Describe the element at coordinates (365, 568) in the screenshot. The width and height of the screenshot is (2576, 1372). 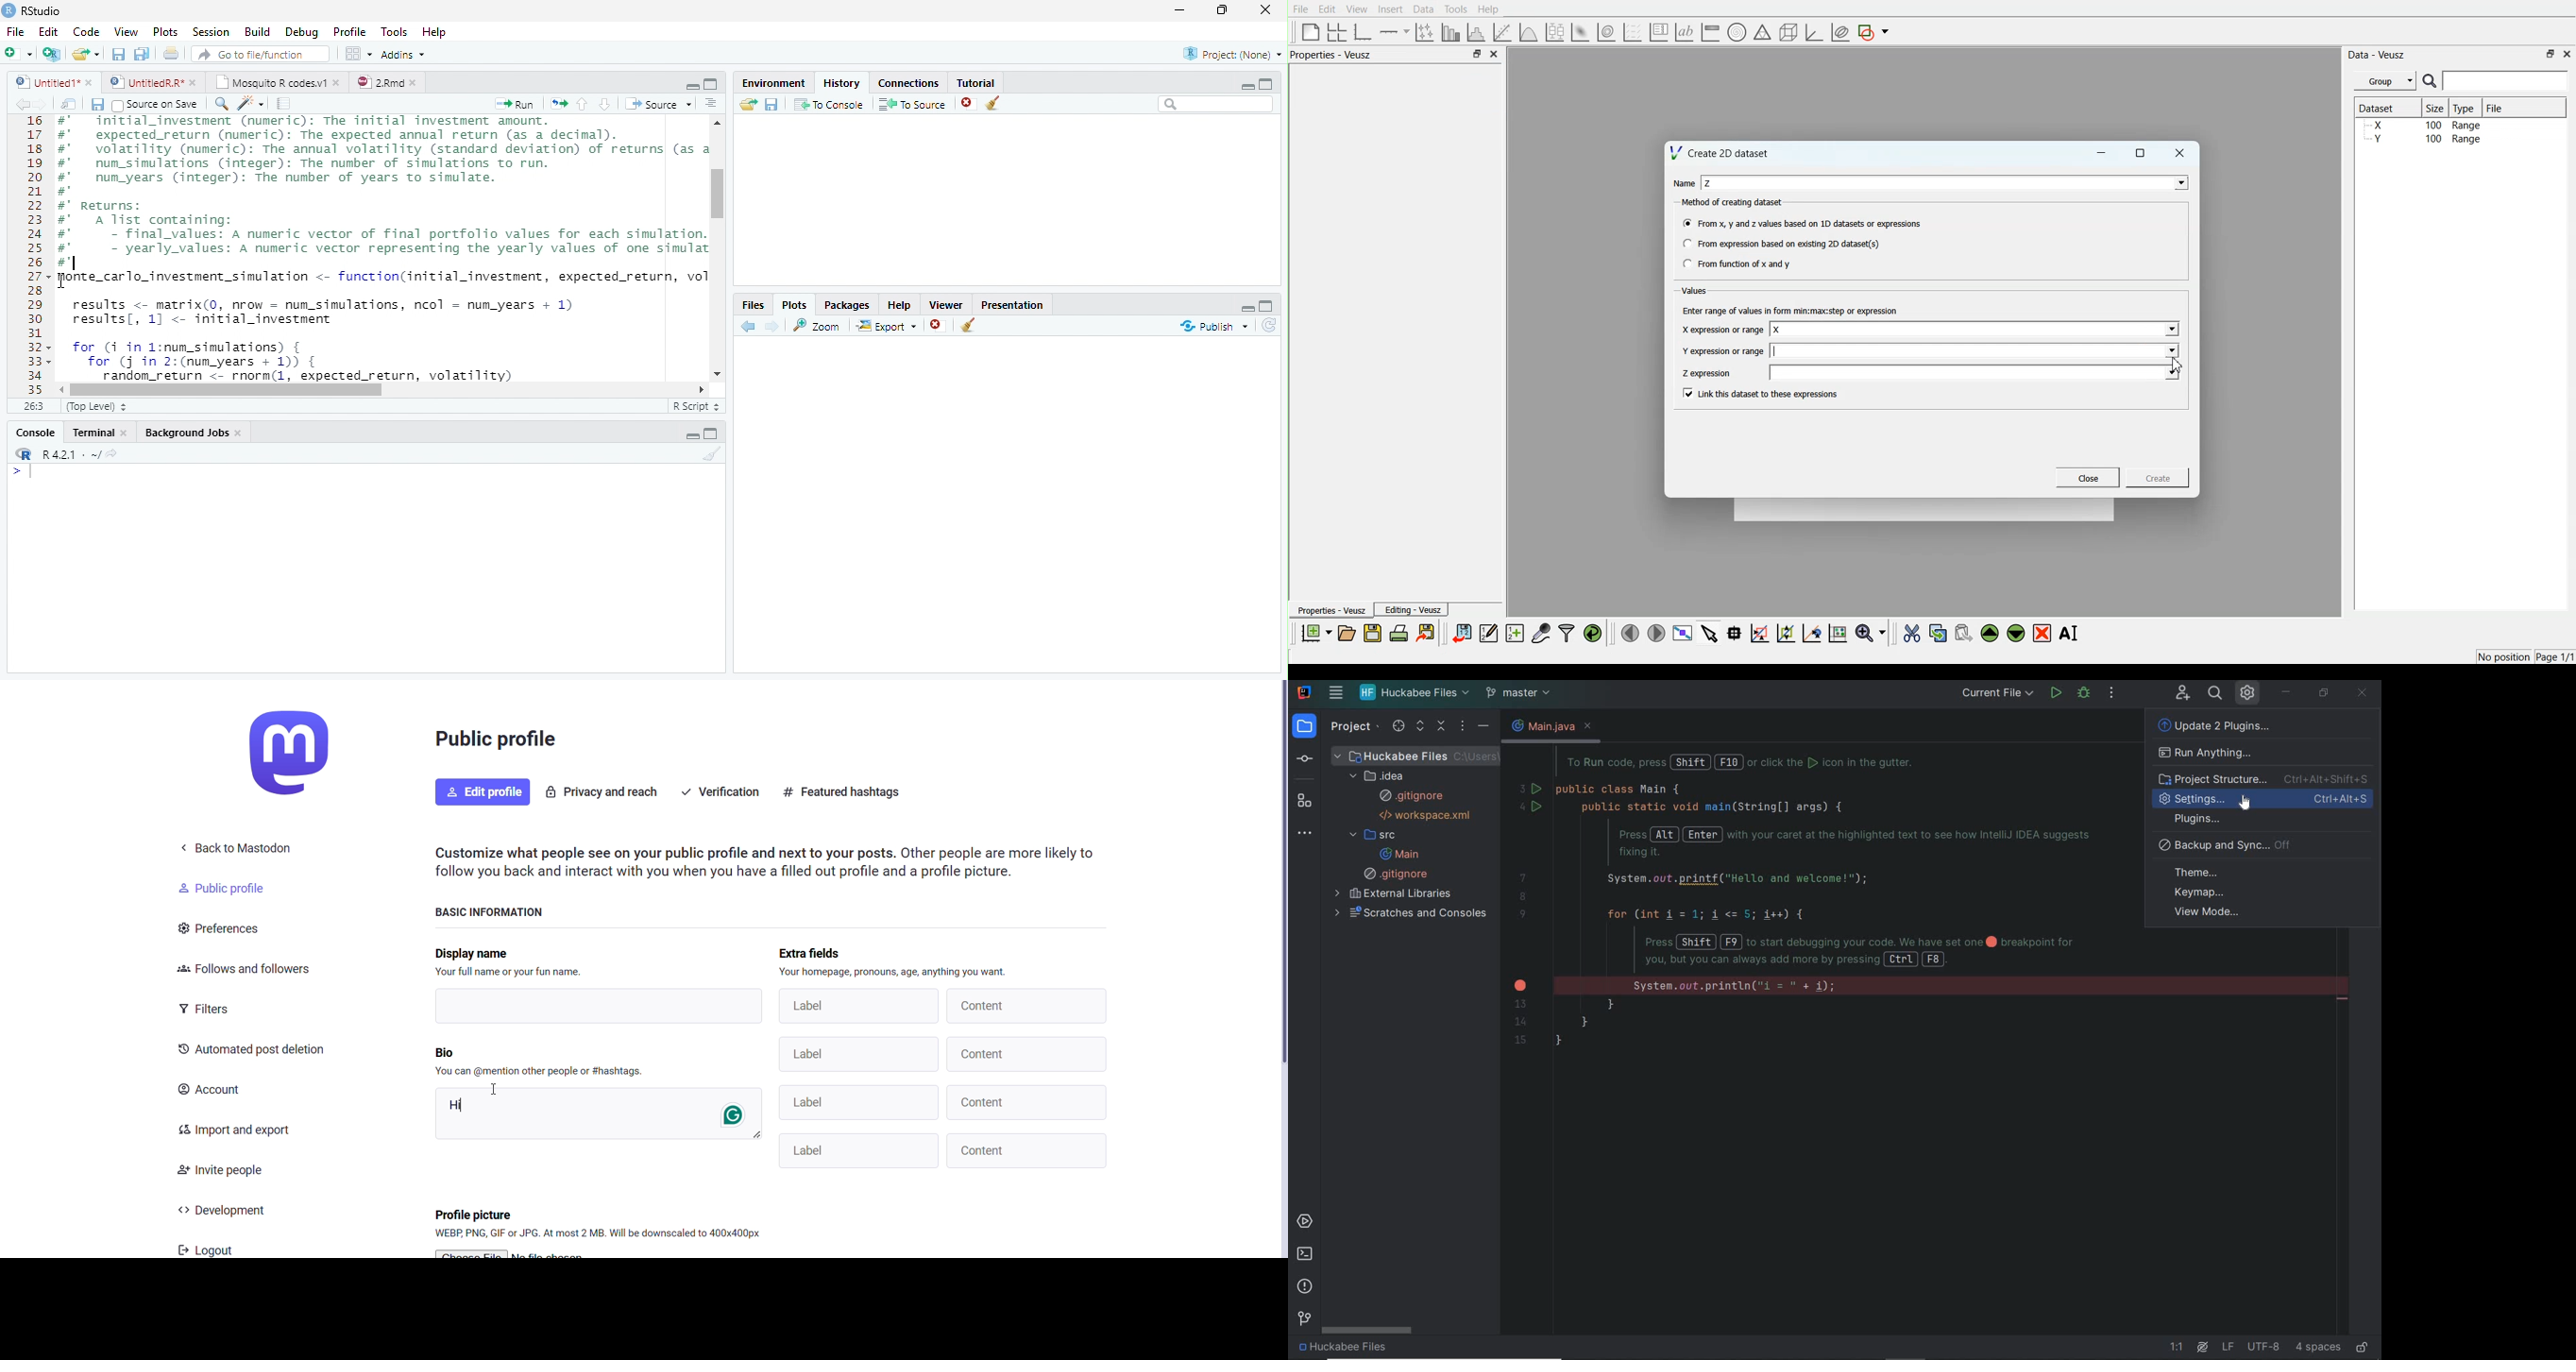
I see `Console` at that location.